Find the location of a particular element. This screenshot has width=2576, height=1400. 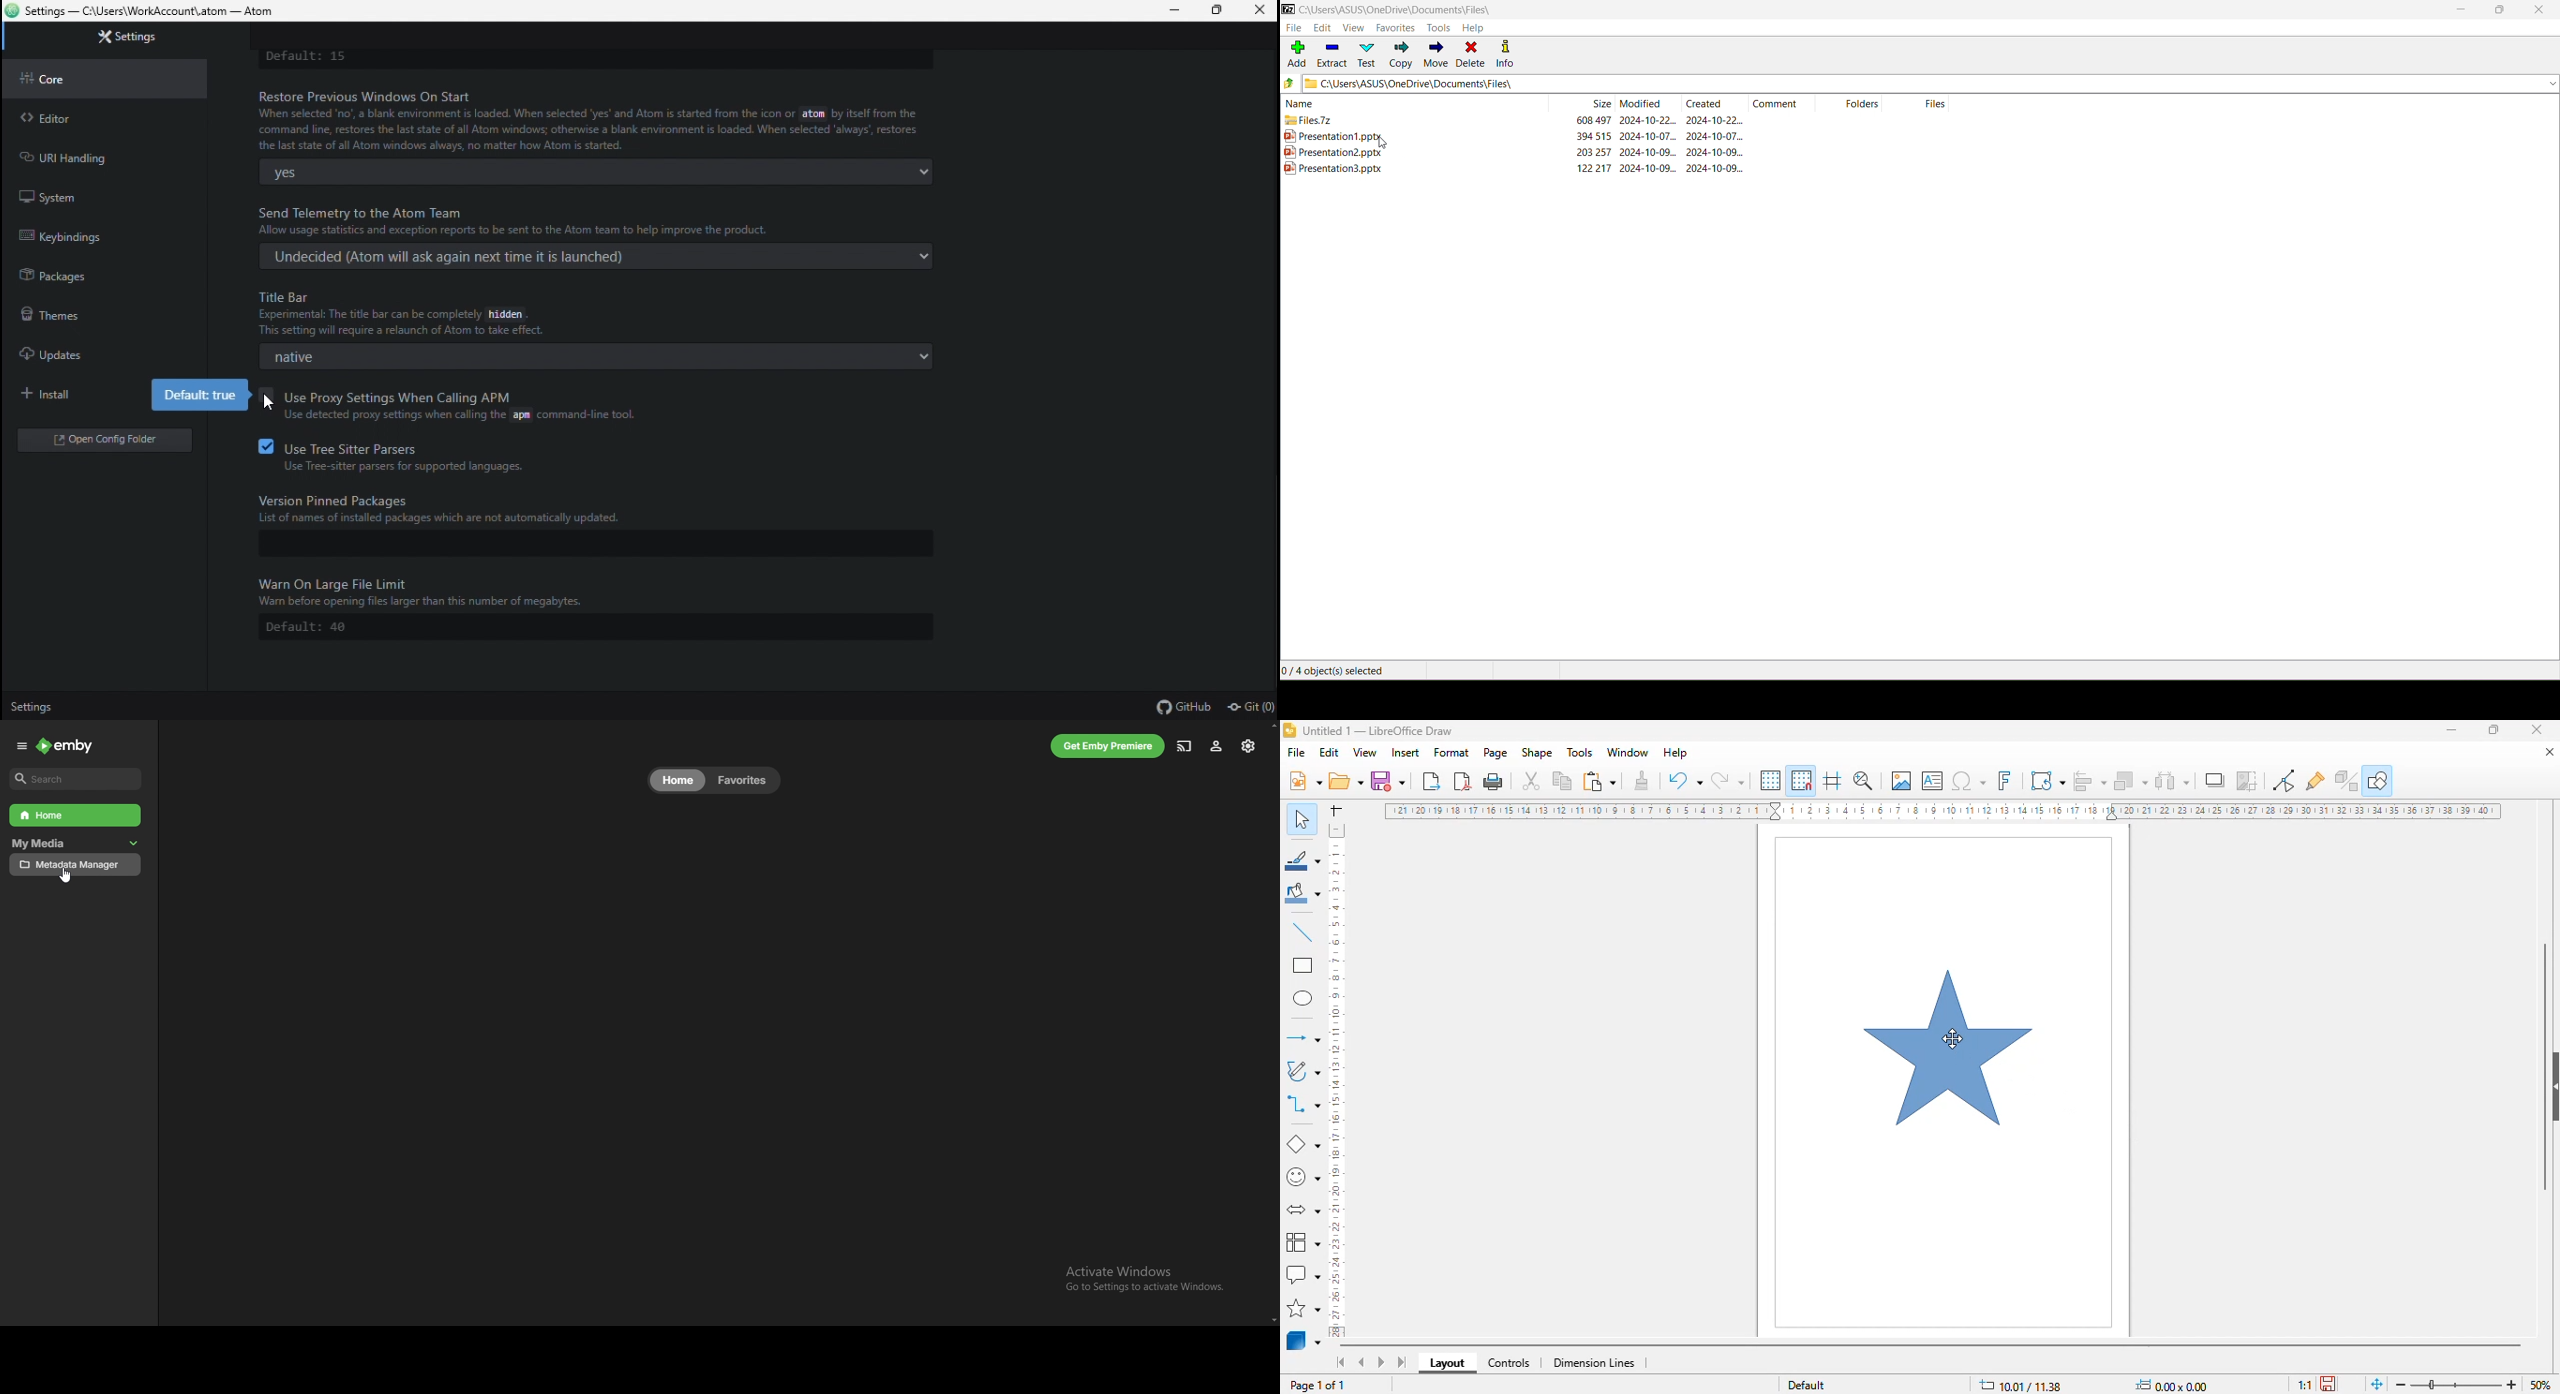

shape is located at coordinates (1538, 752).